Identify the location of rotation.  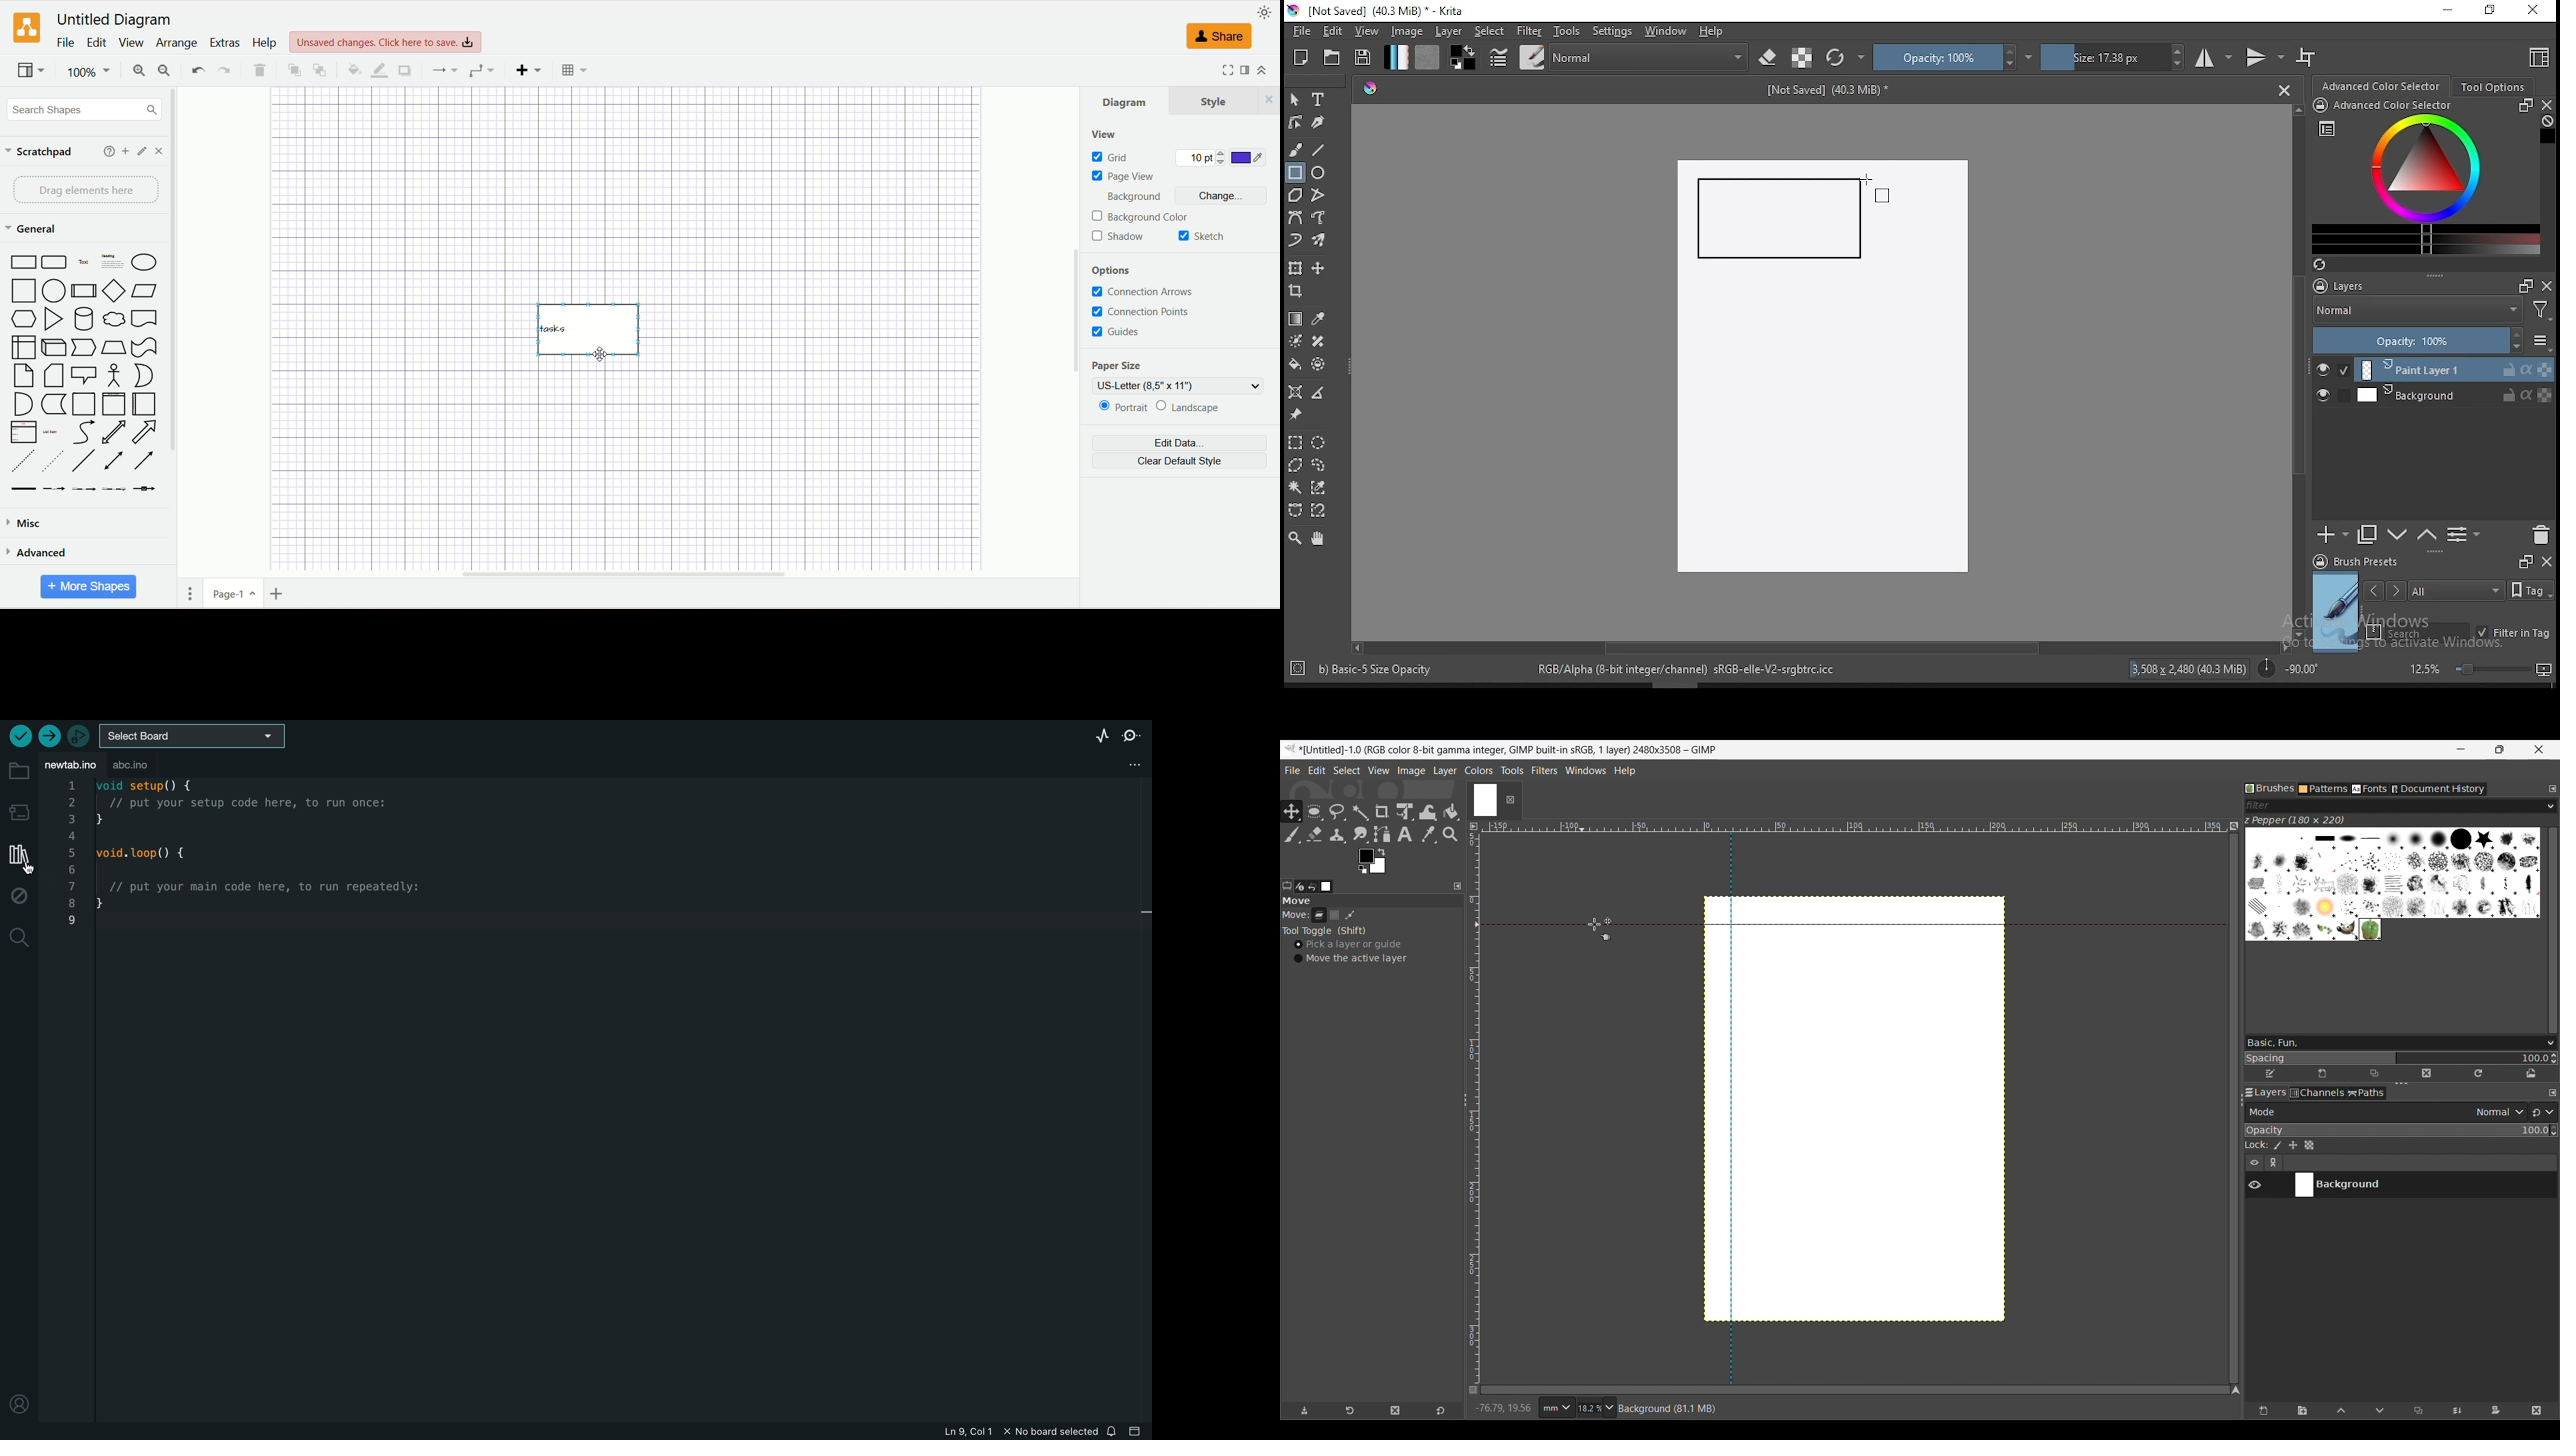
(2288, 667).